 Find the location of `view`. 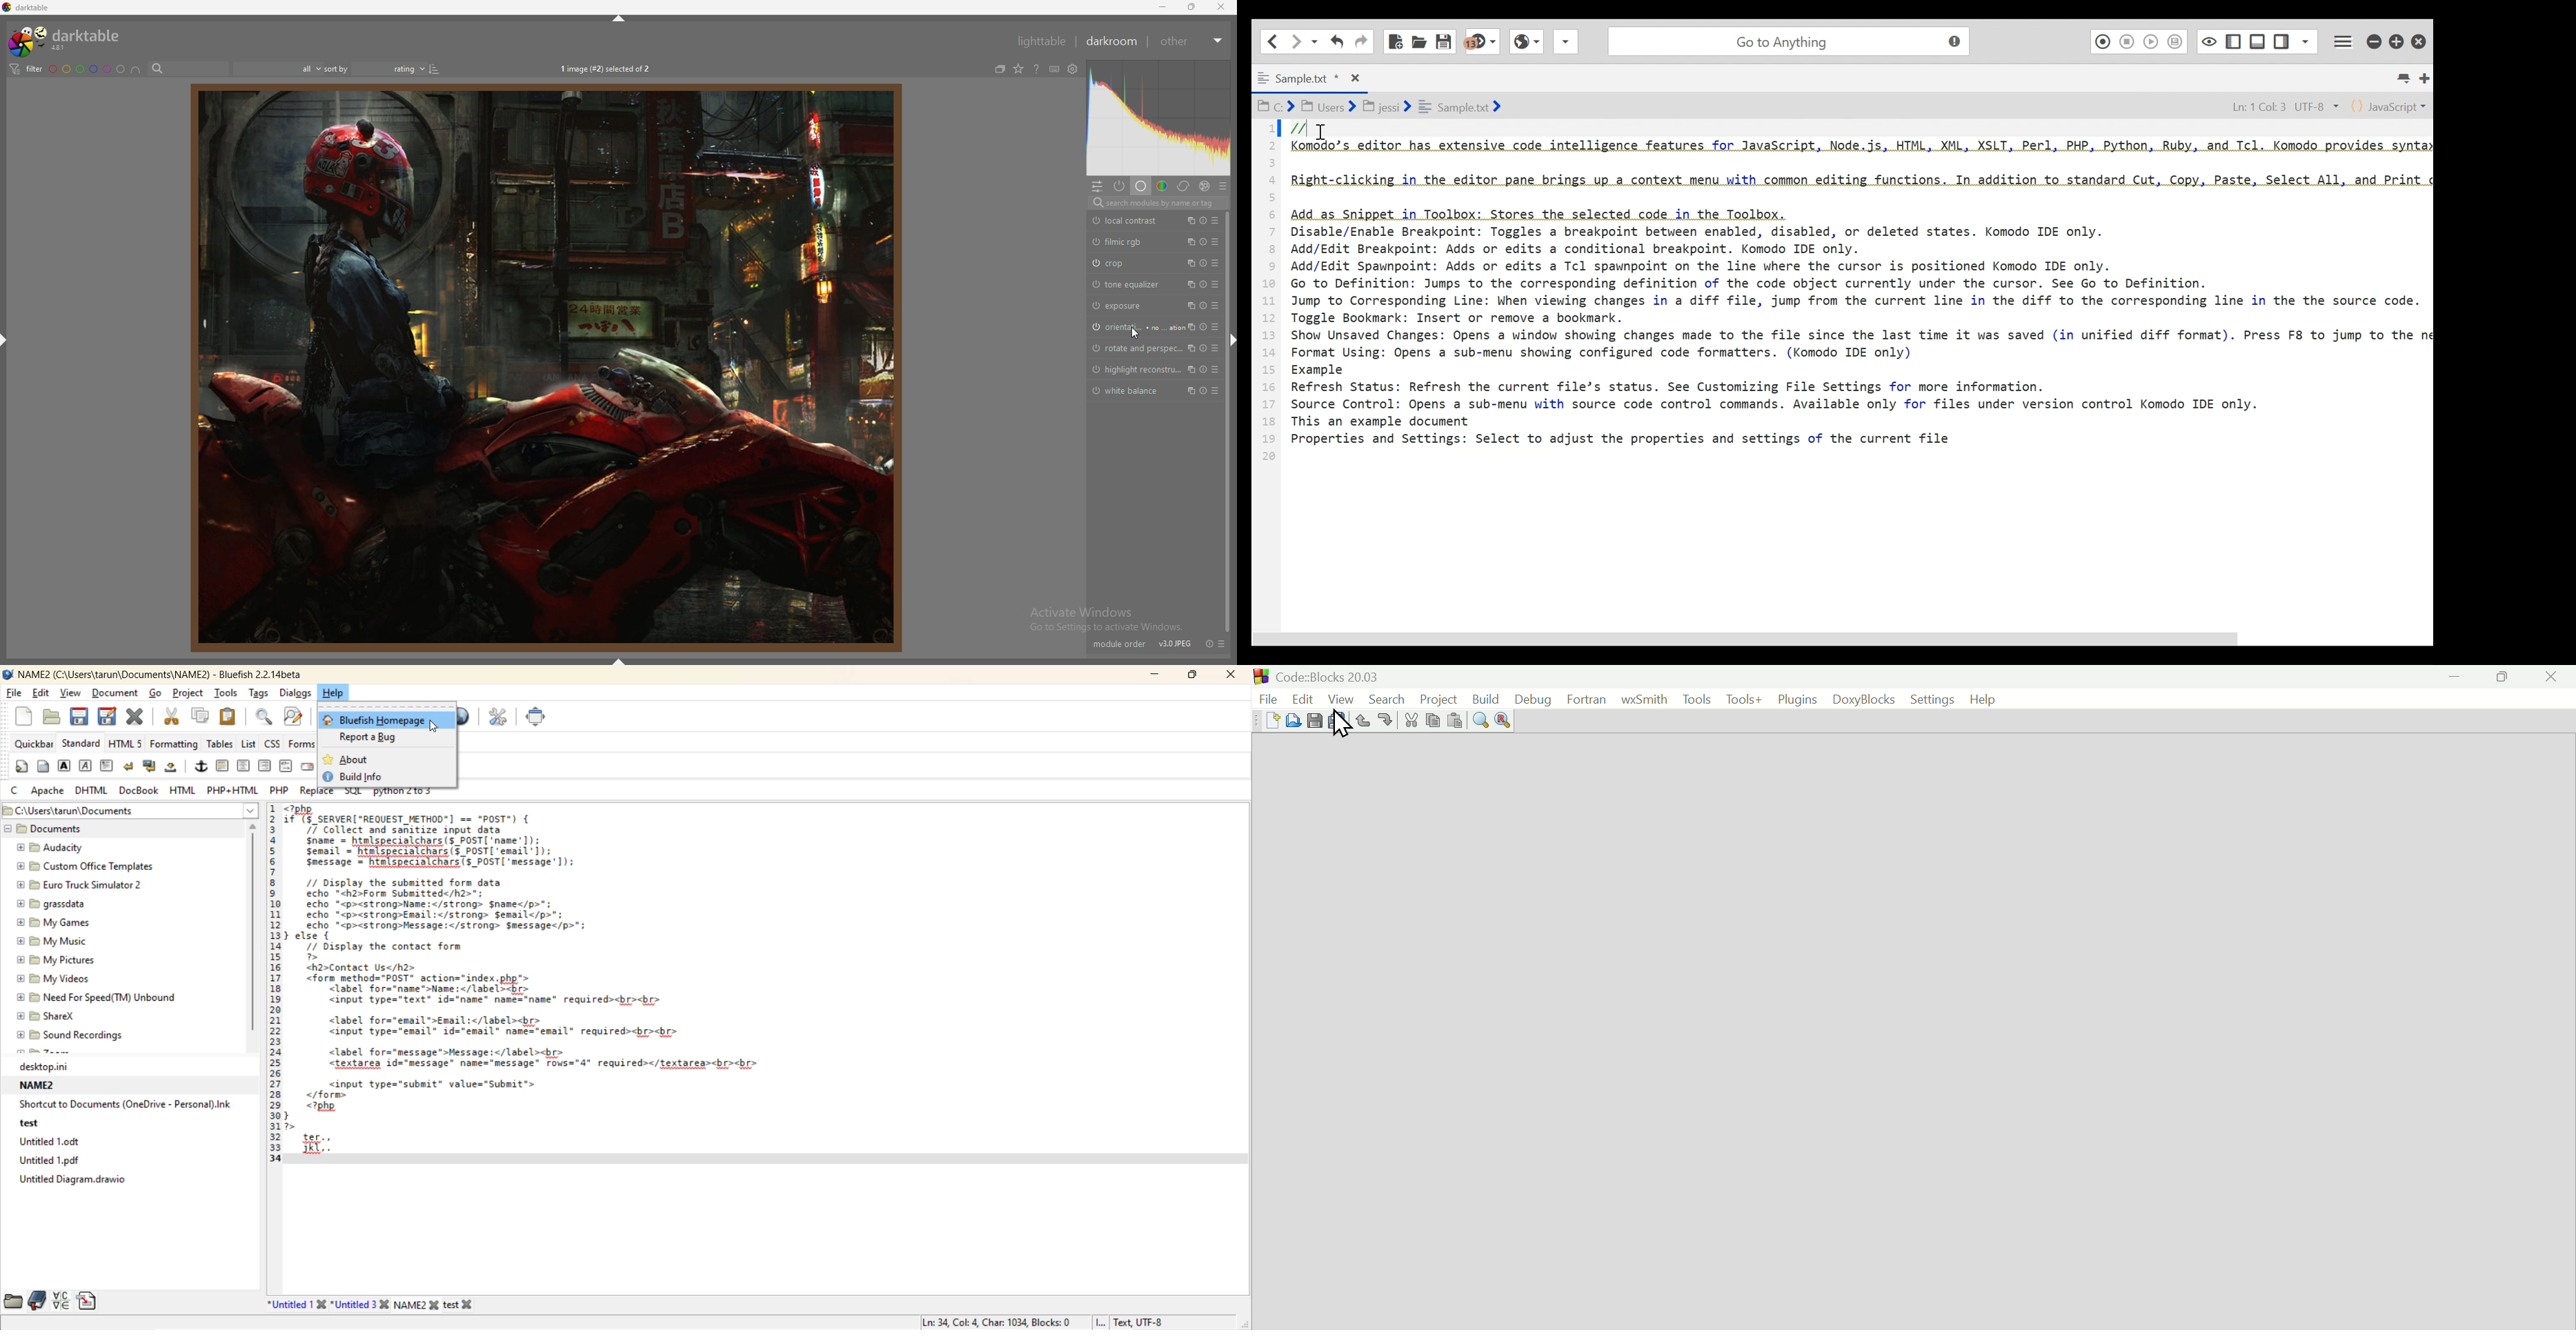

view is located at coordinates (70, 694).